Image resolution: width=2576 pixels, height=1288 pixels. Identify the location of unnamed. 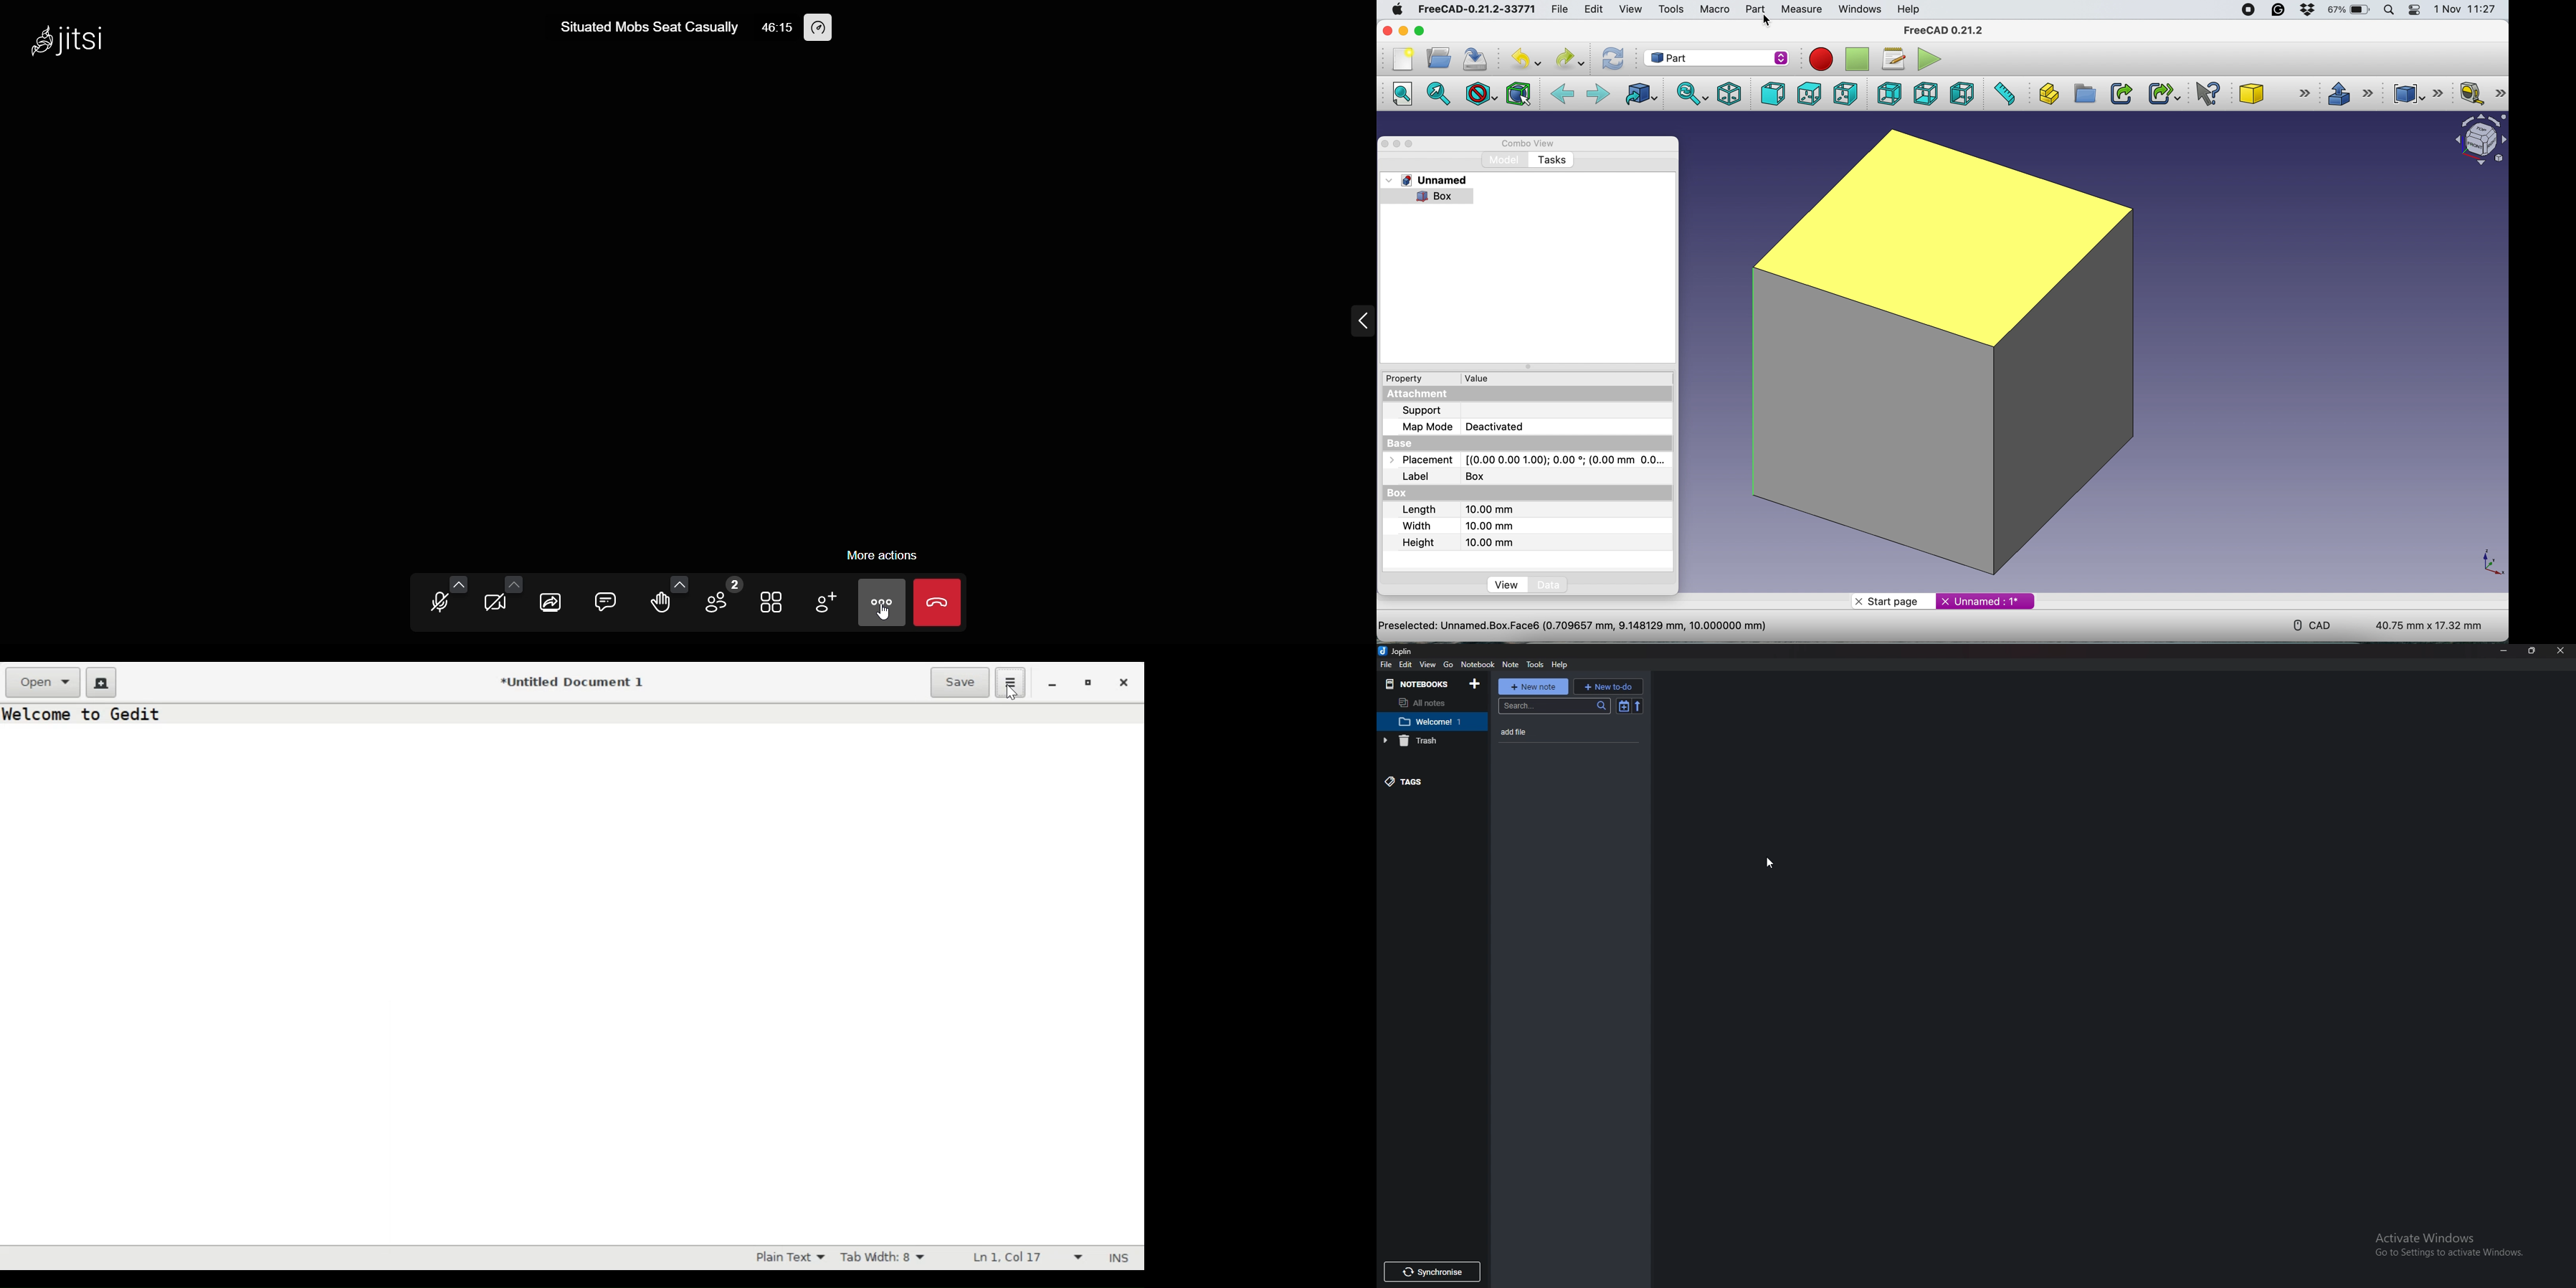
(1435, 180).